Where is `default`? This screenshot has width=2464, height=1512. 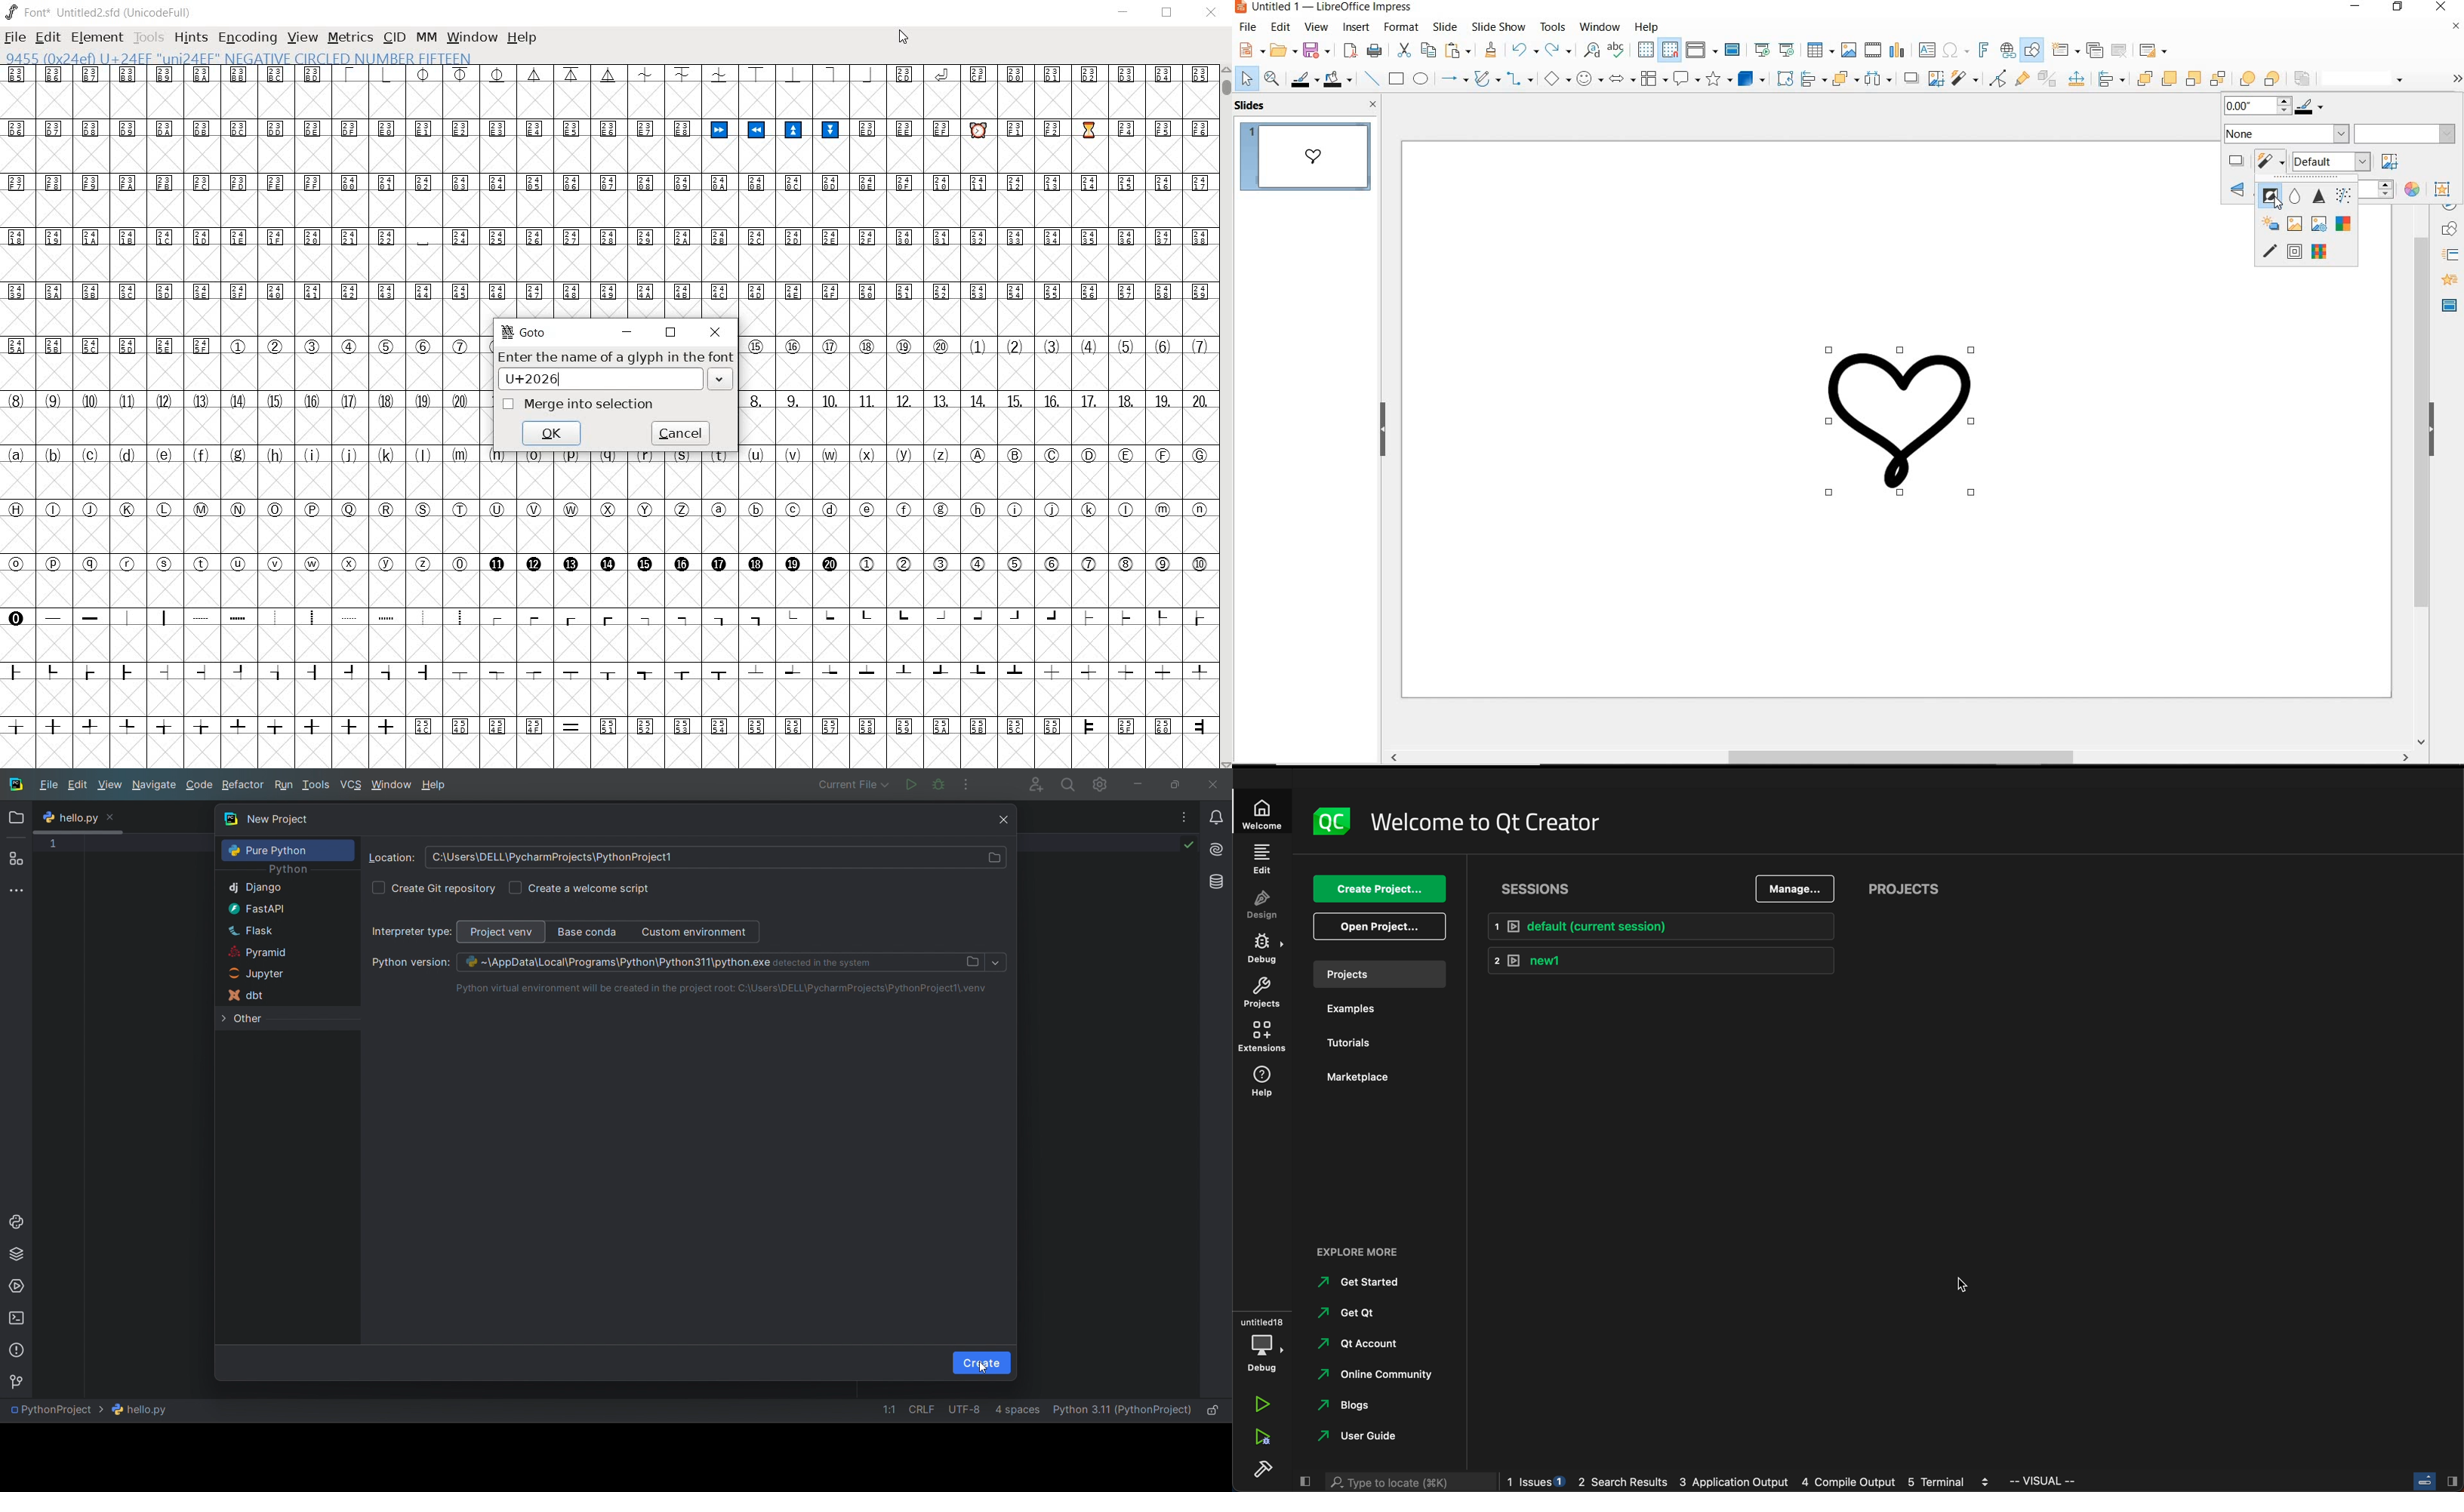 default is located at coordinates (1670, 924).